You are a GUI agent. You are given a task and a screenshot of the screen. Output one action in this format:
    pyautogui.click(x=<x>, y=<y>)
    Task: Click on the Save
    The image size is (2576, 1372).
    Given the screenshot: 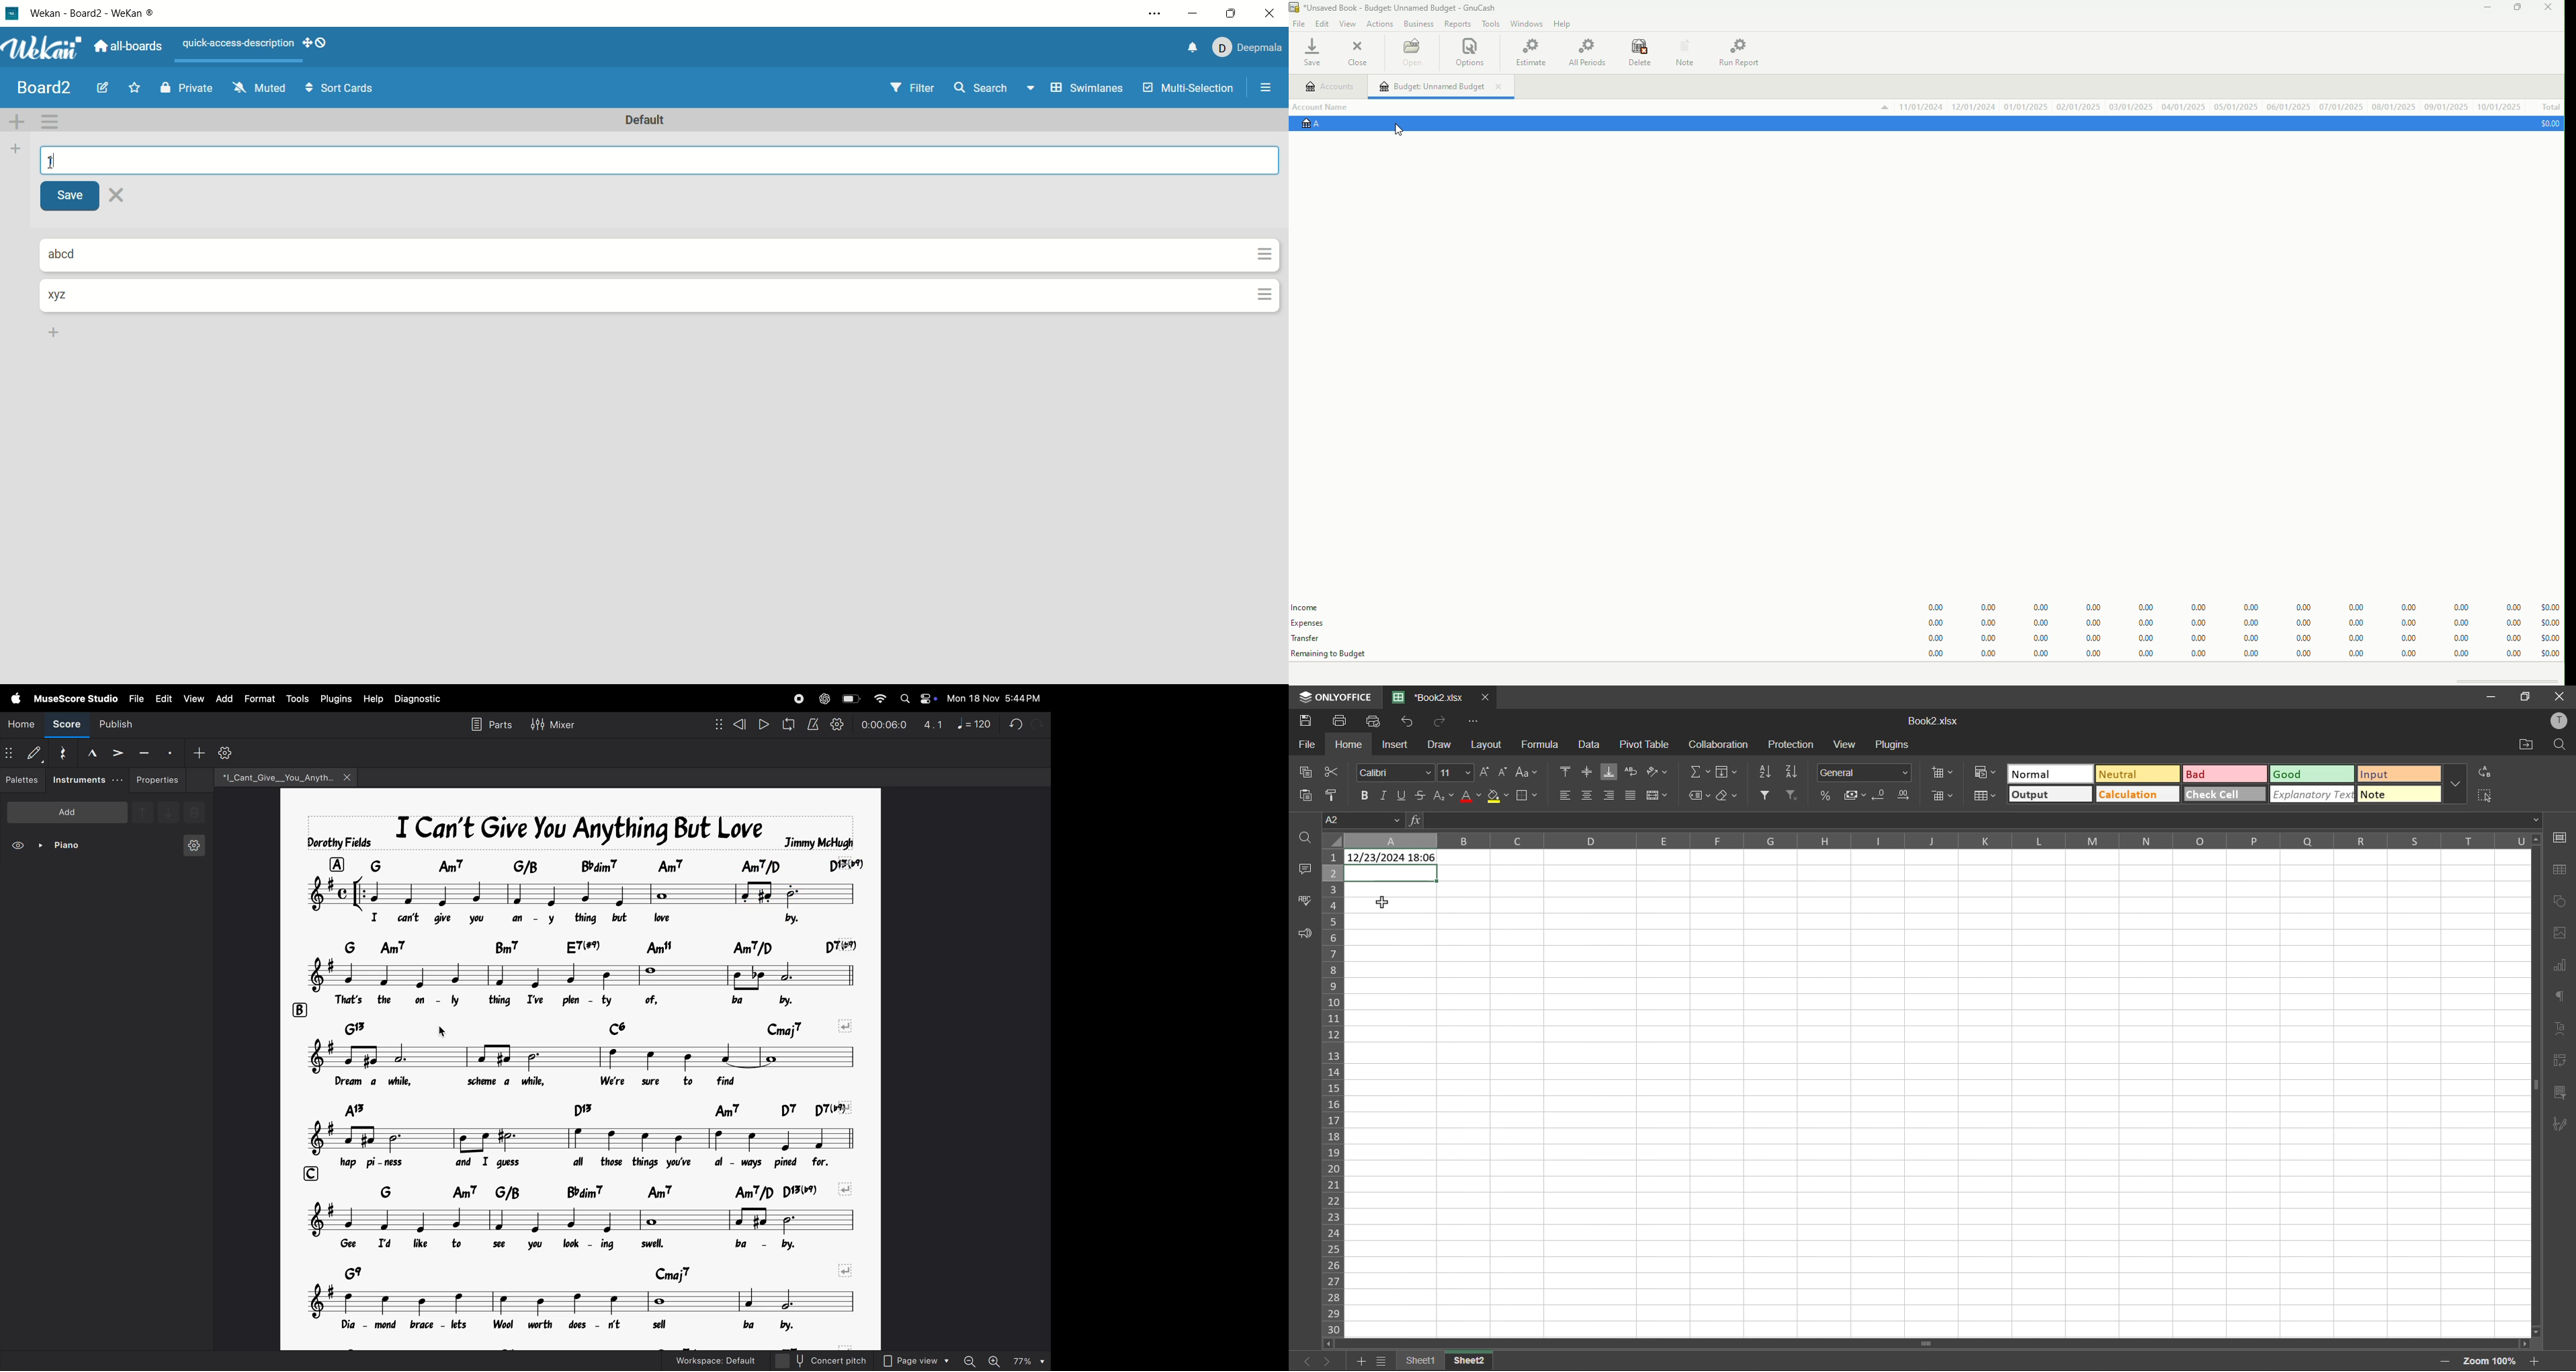 What is the action you would take?
    pyautogui.click(x=1316, y=51)
    